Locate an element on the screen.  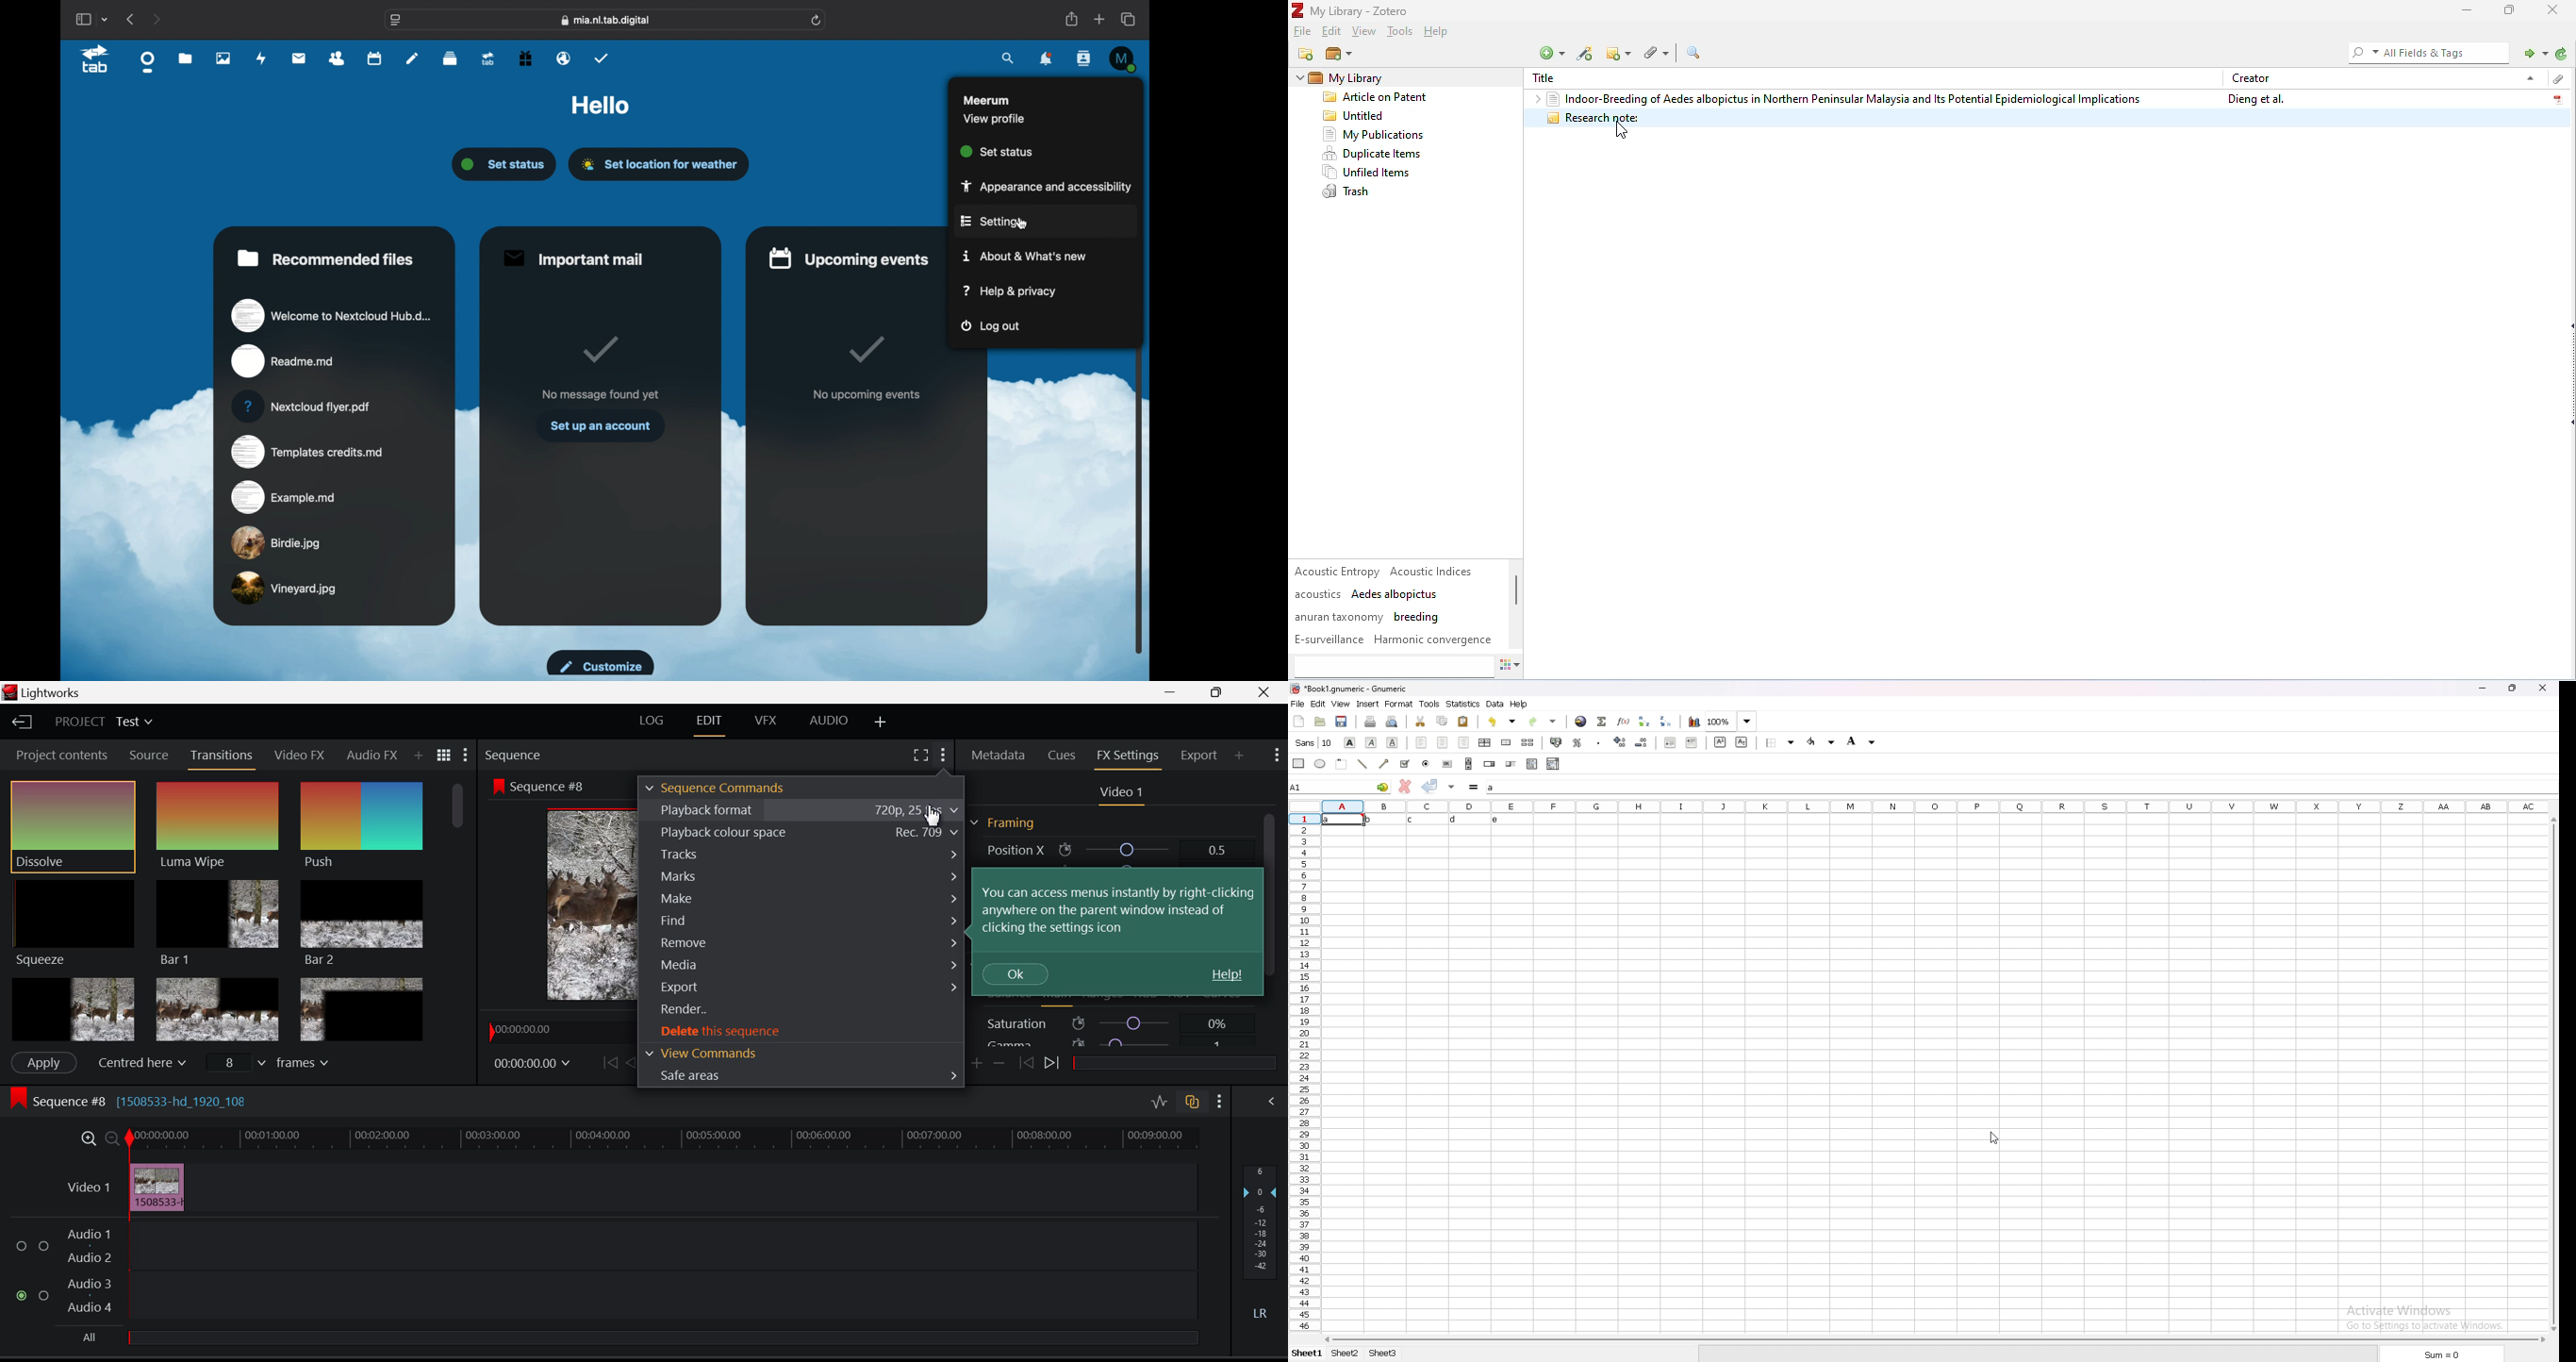
VFX Layout is located at coordinates (763, 723).